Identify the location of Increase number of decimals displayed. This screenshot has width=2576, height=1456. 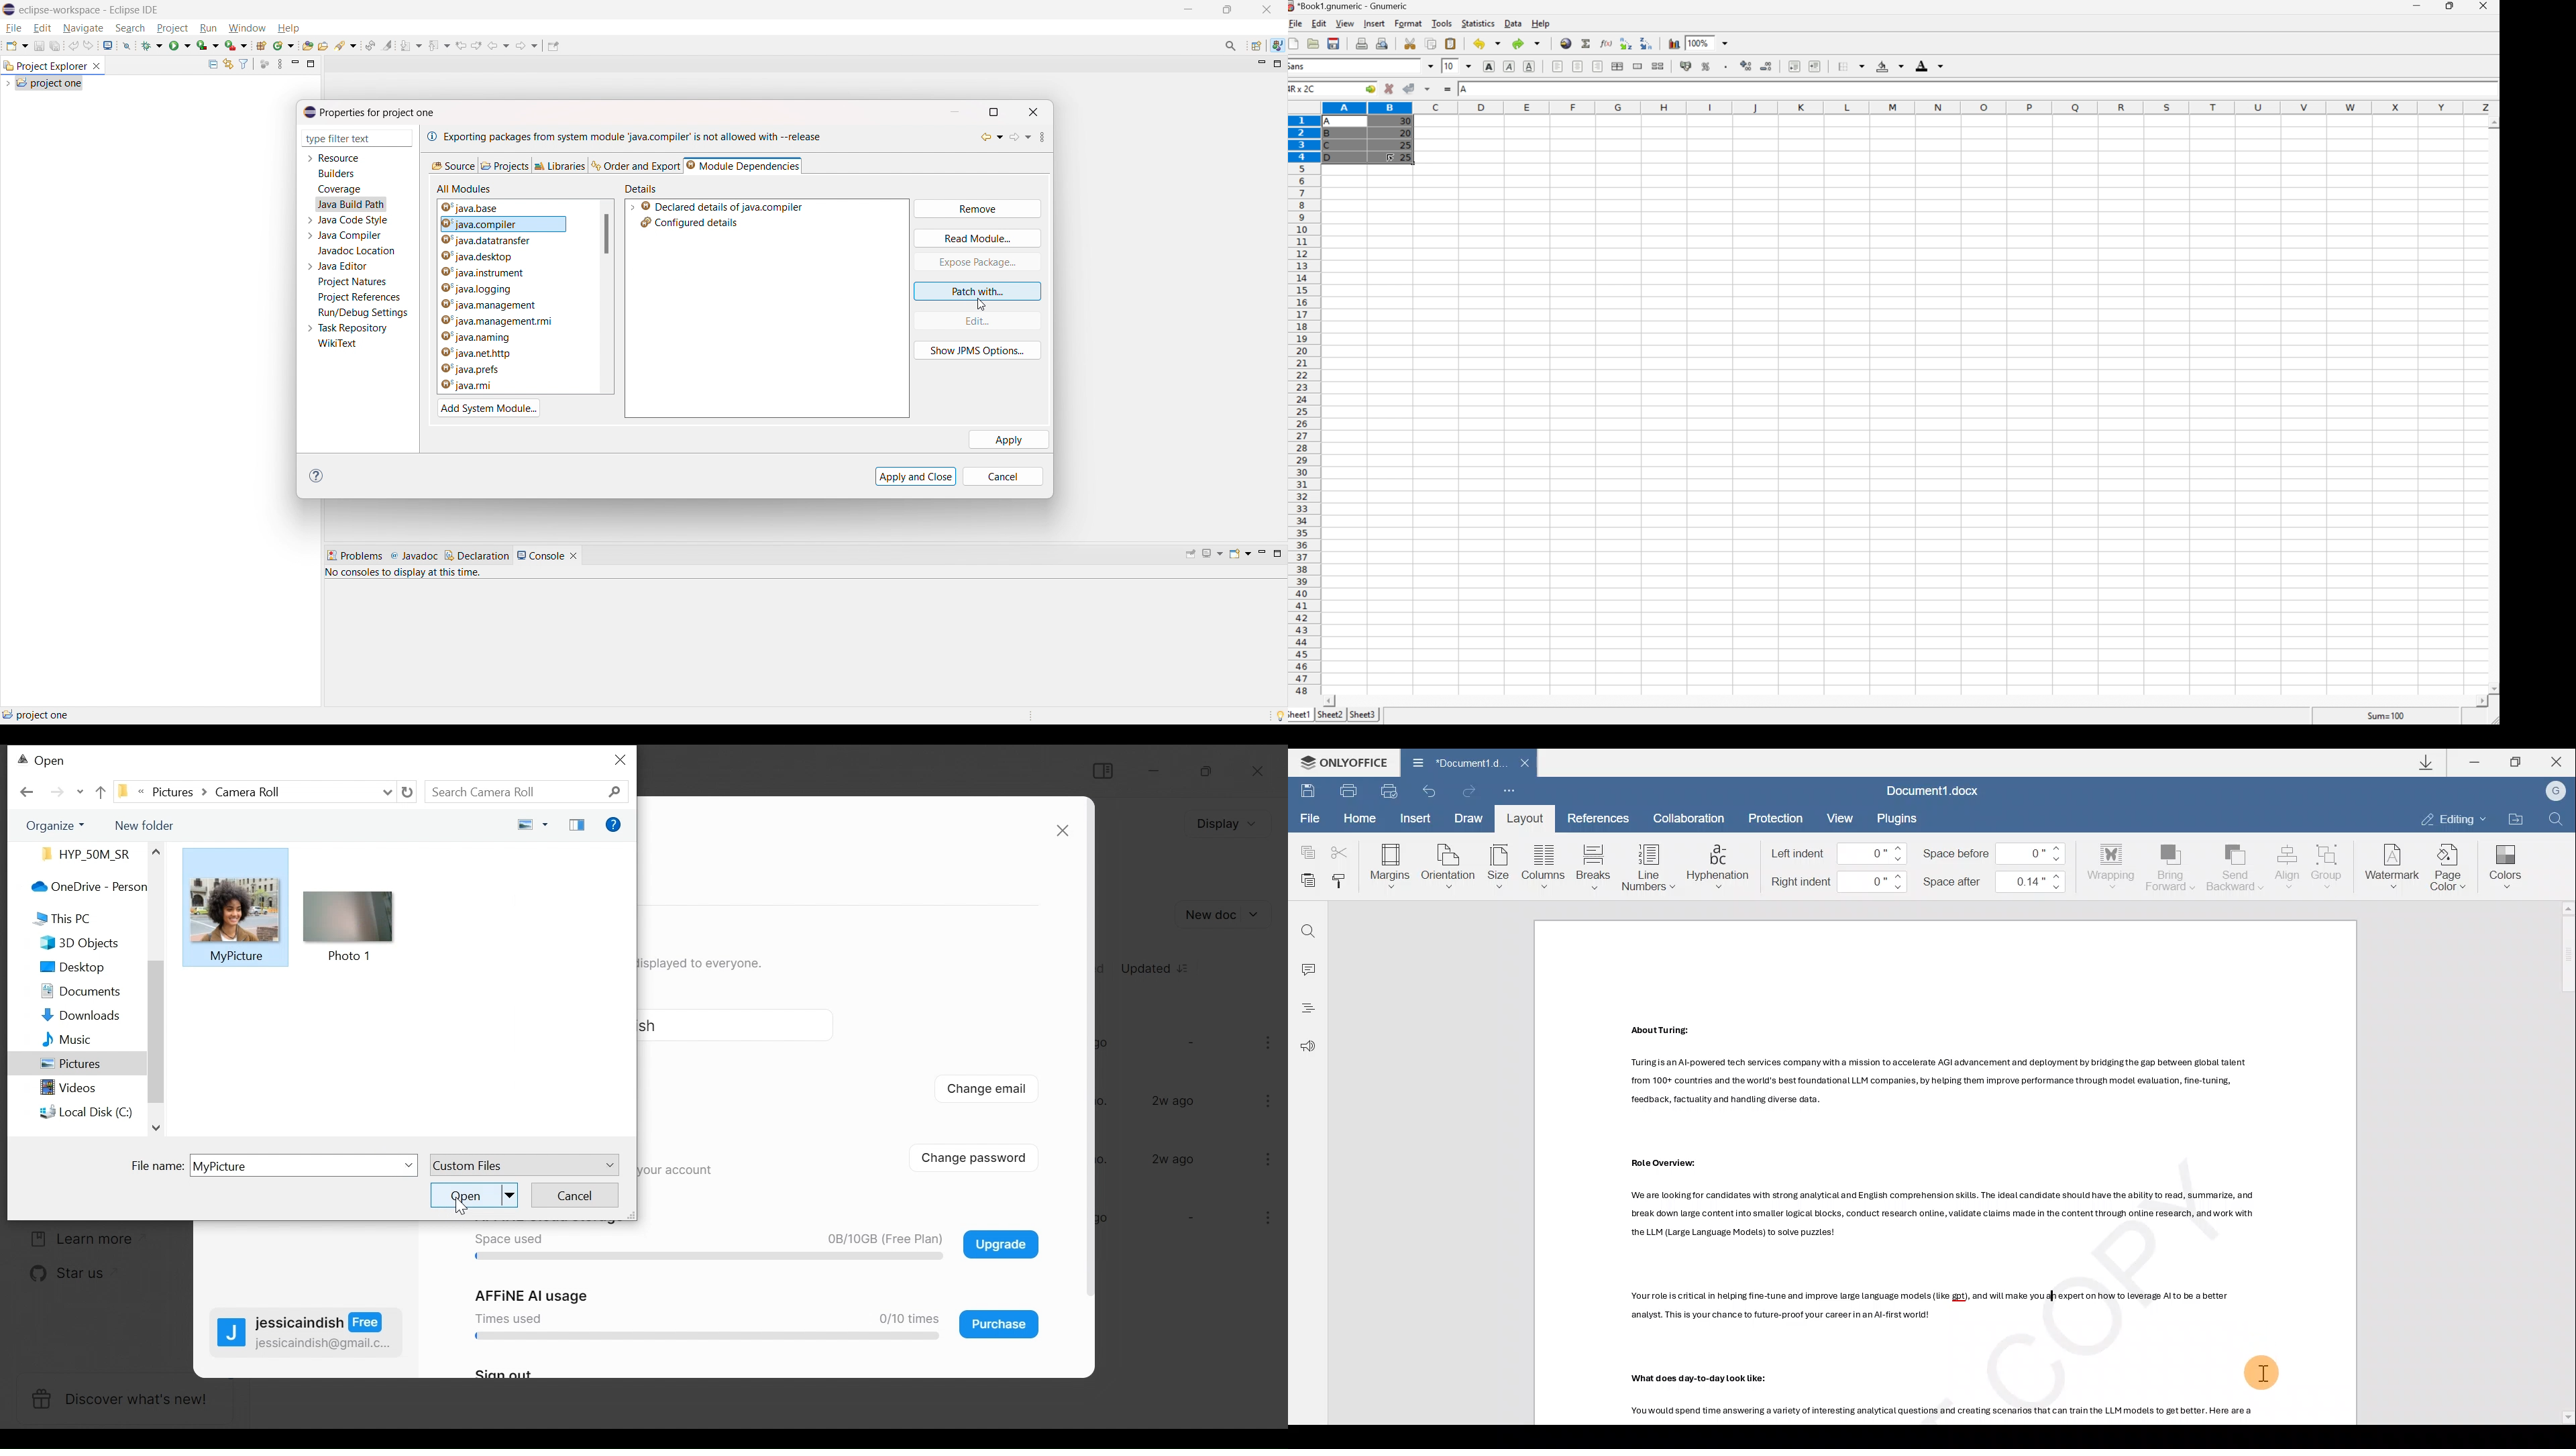
(1746, 67).